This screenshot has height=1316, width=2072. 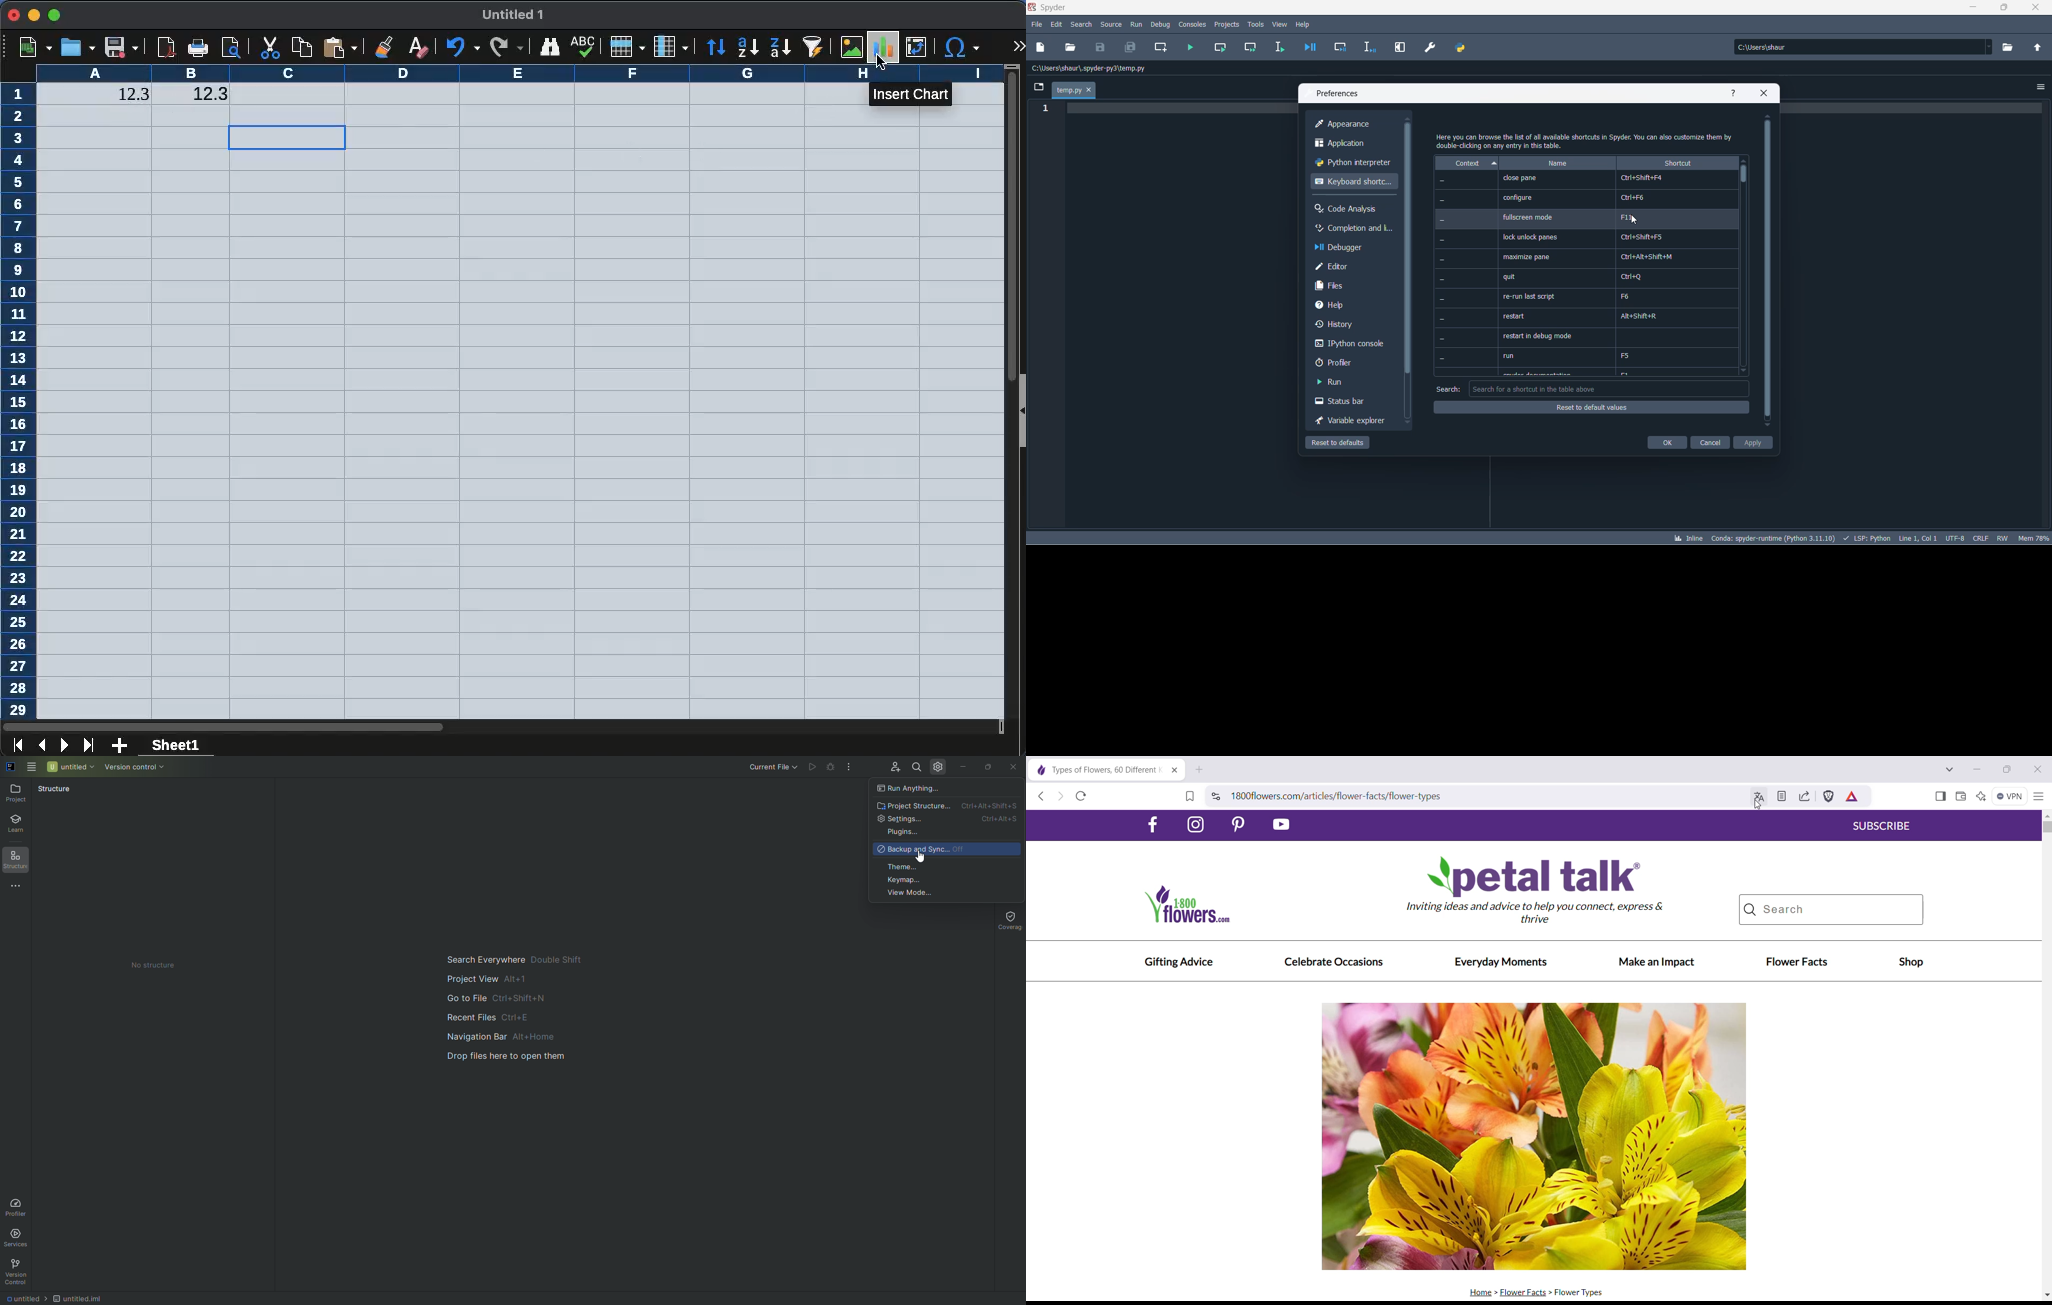 I want to click on close, so click(x=13, y=14).